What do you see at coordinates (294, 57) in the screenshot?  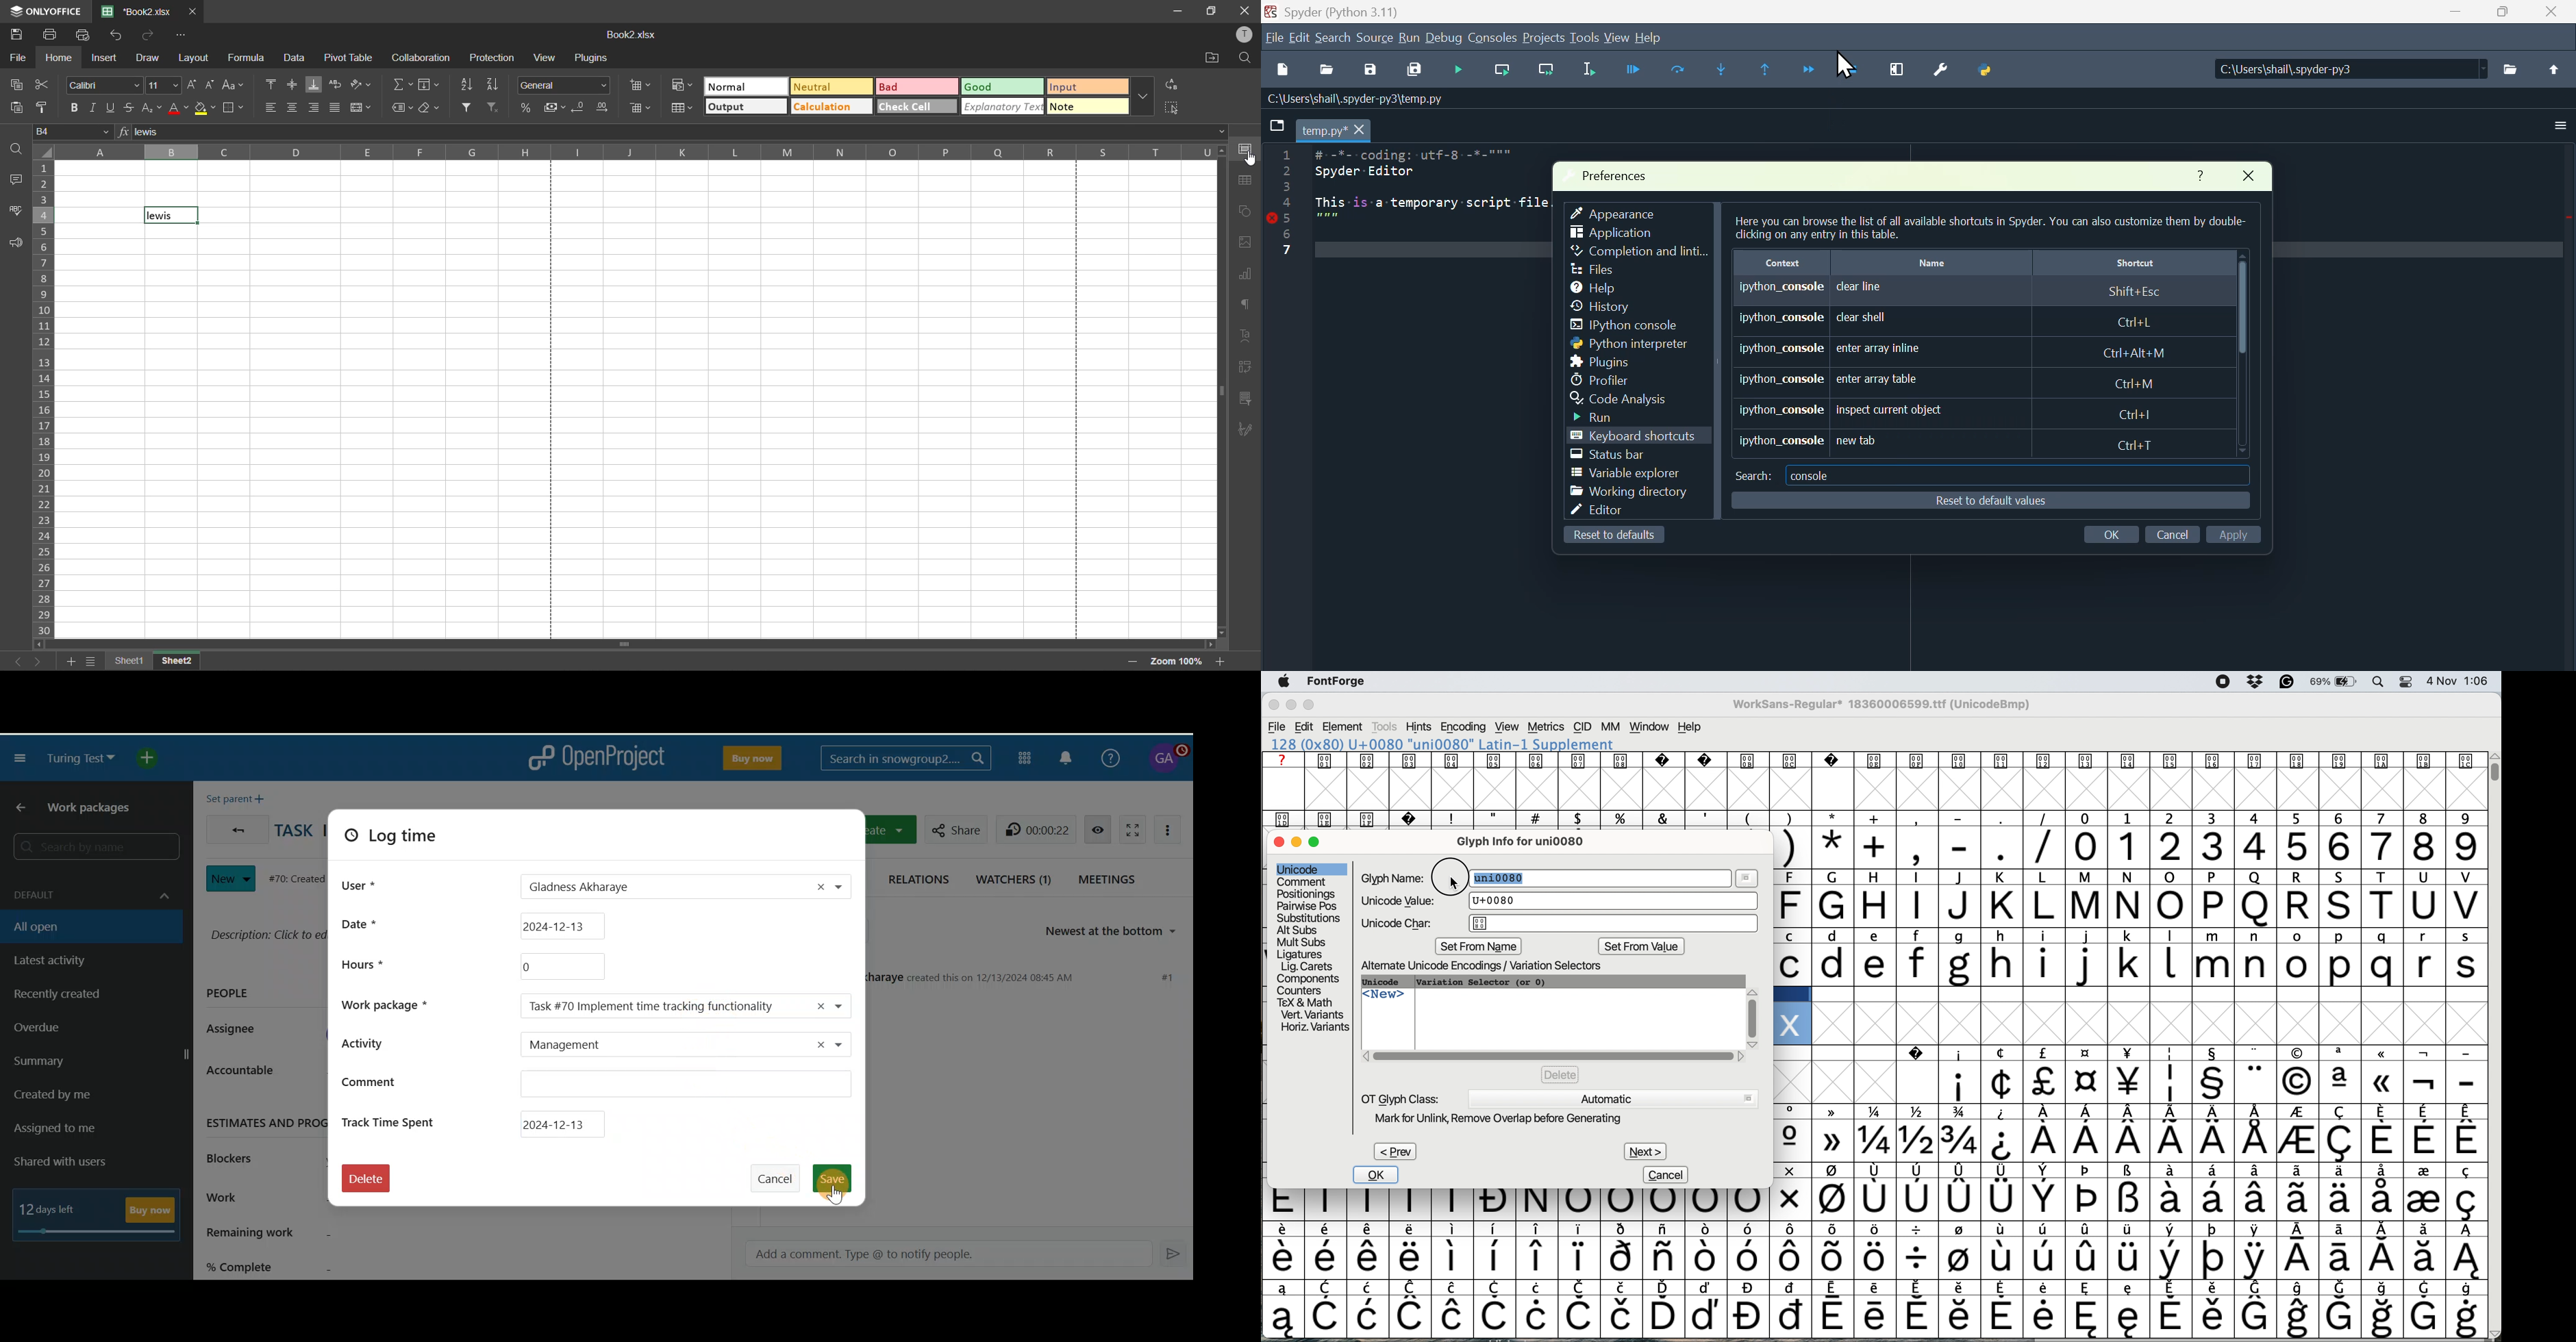 I see `data` at bounding box center [294, 57].